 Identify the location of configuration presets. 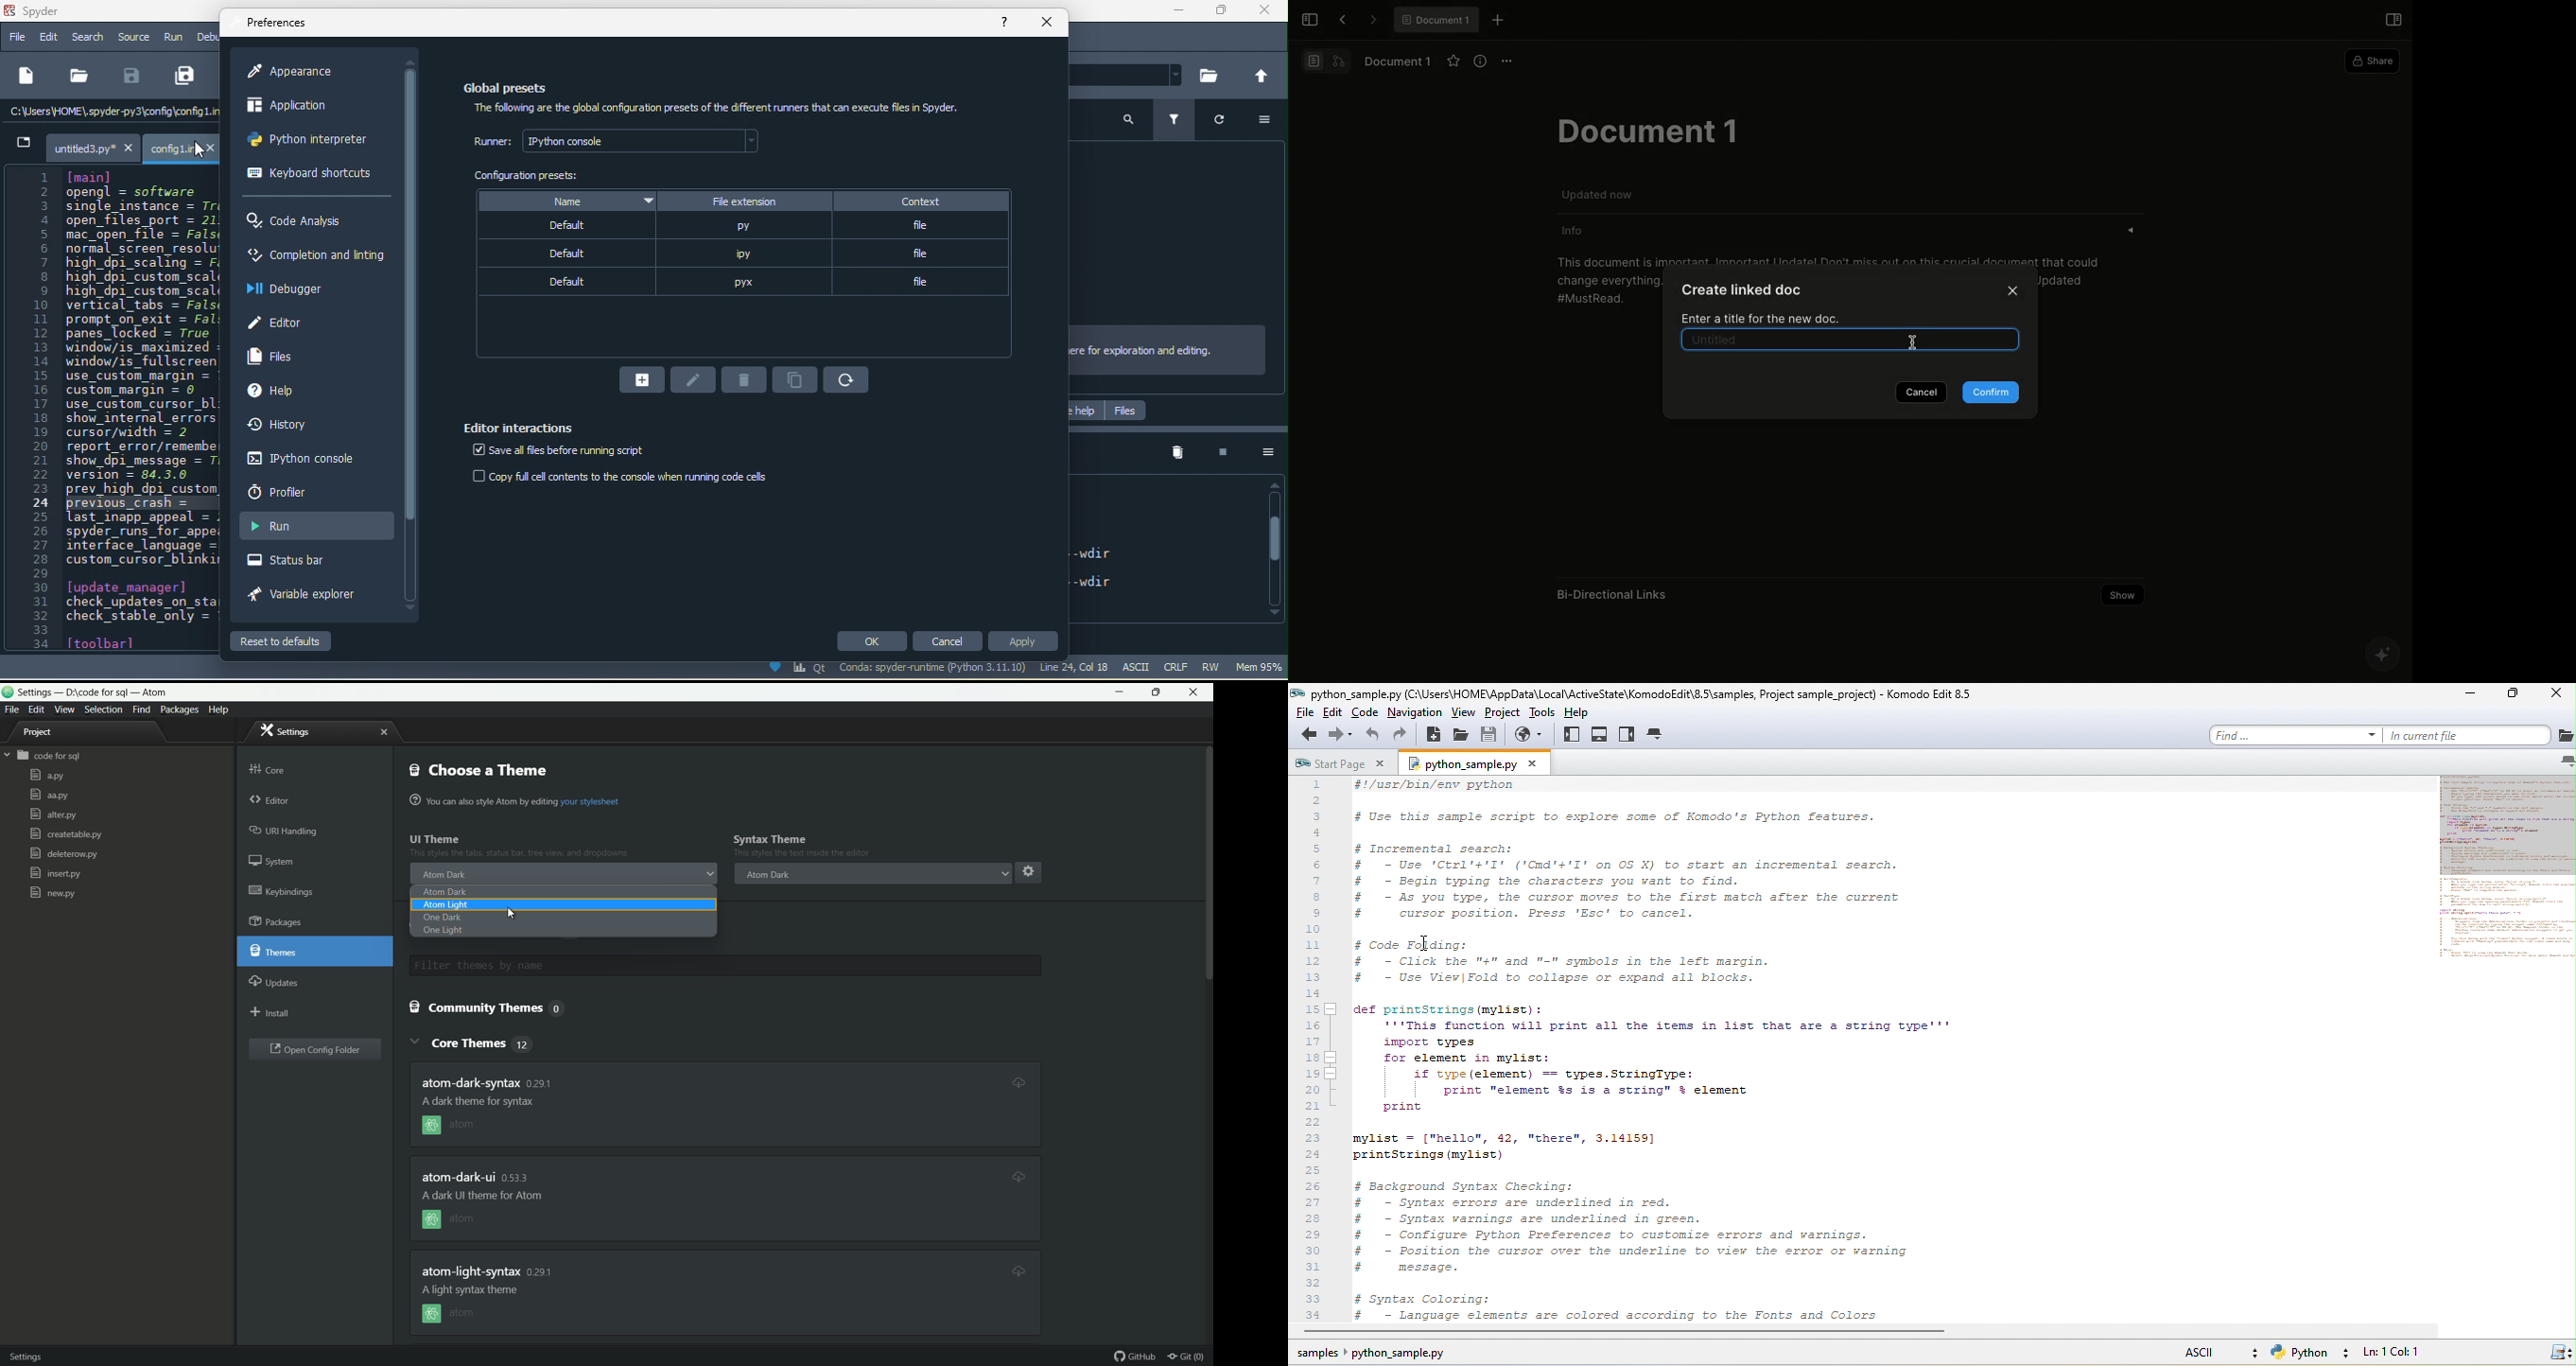
(532, 178).